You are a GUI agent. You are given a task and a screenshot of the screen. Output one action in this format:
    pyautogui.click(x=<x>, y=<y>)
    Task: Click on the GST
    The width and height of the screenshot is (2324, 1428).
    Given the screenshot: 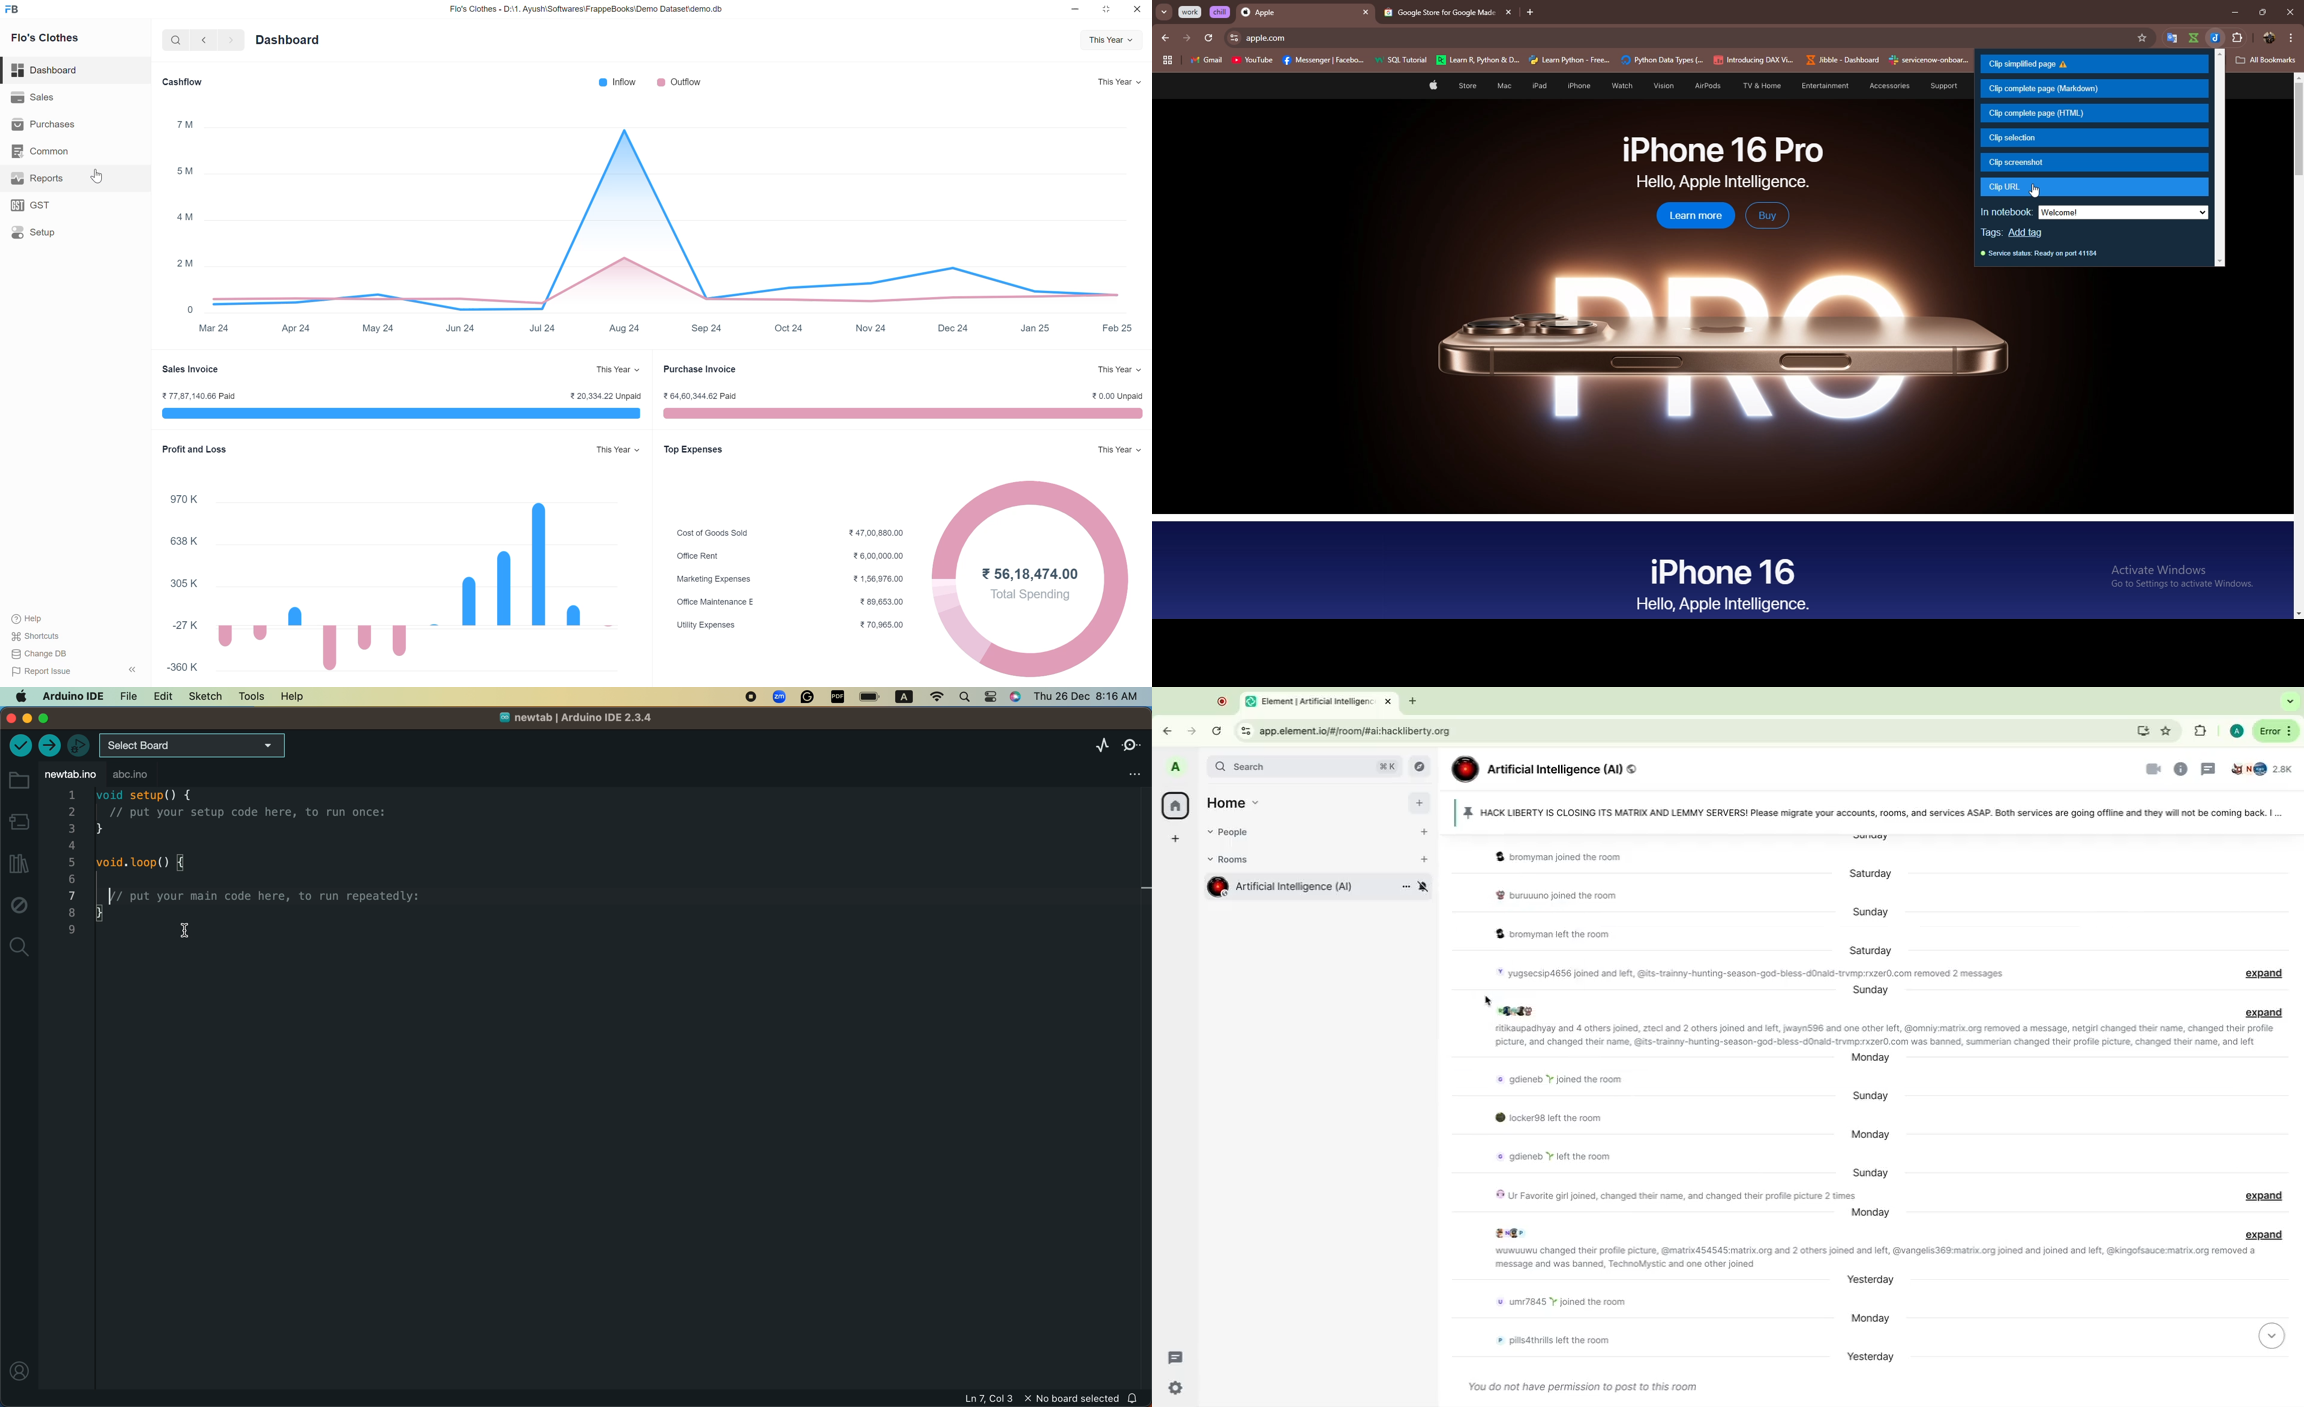 What is the action you would take?
    pyautogui.click(x=77, y=206)
    